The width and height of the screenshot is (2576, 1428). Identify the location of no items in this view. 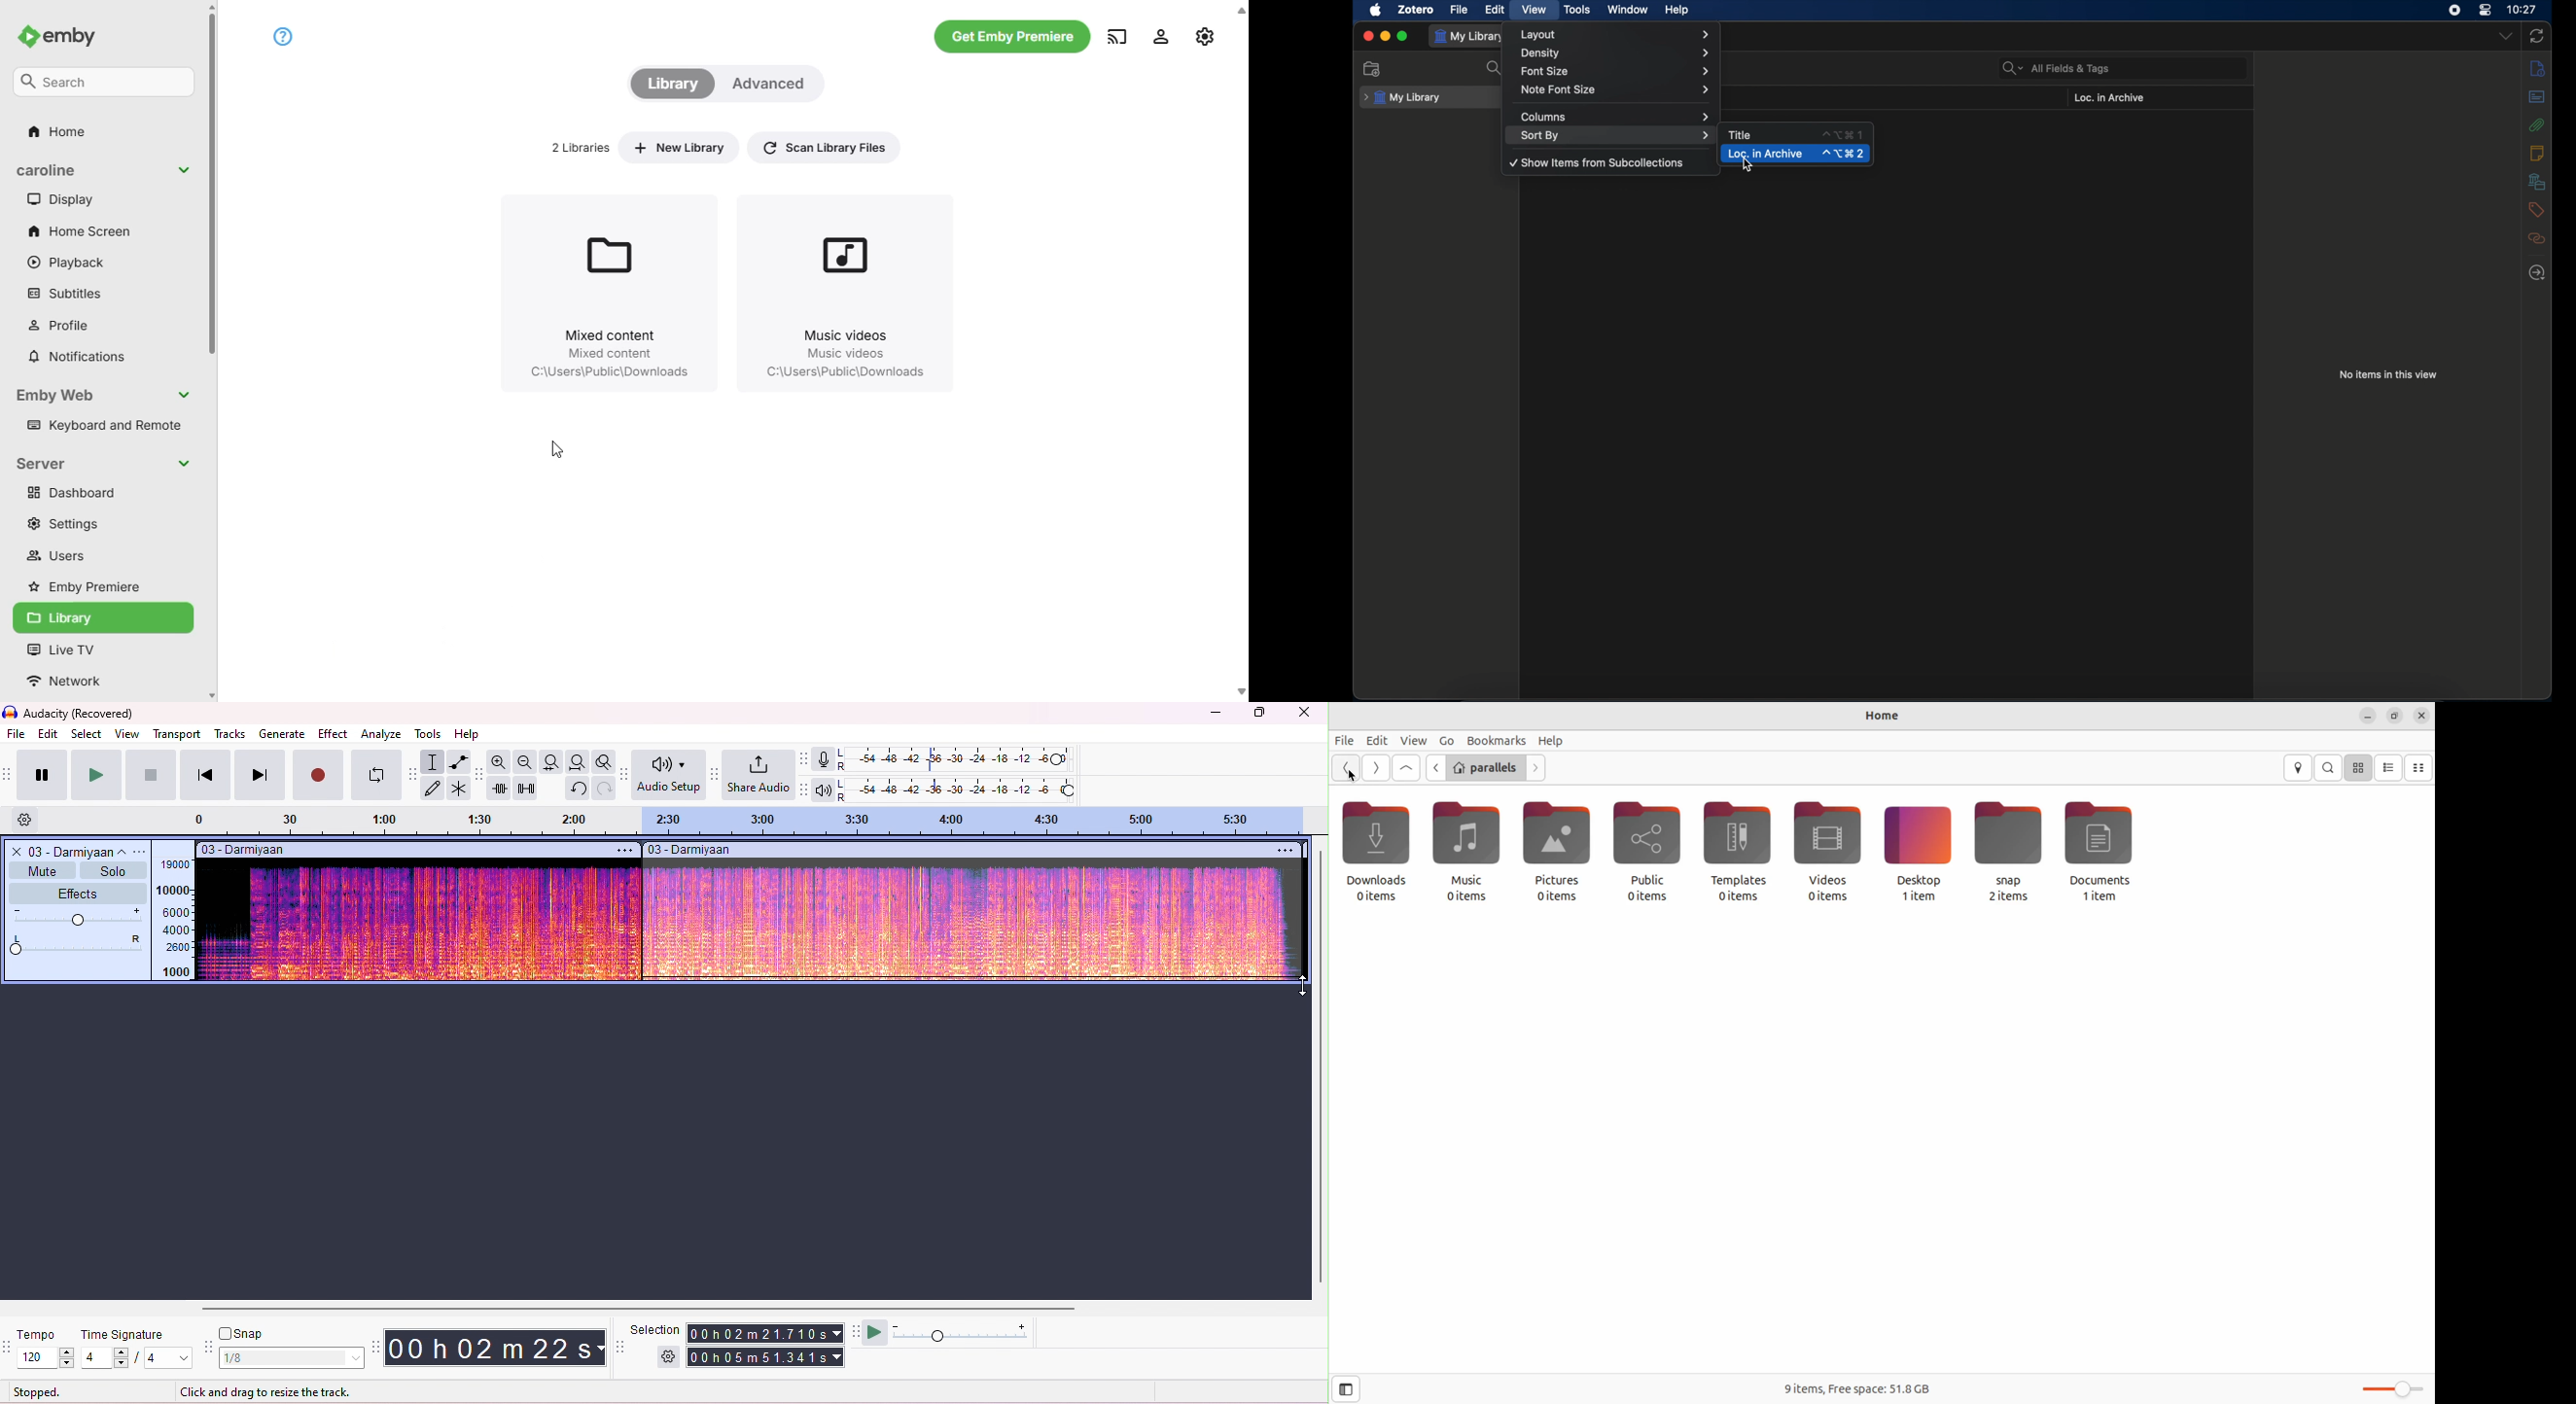
(2389, 374).